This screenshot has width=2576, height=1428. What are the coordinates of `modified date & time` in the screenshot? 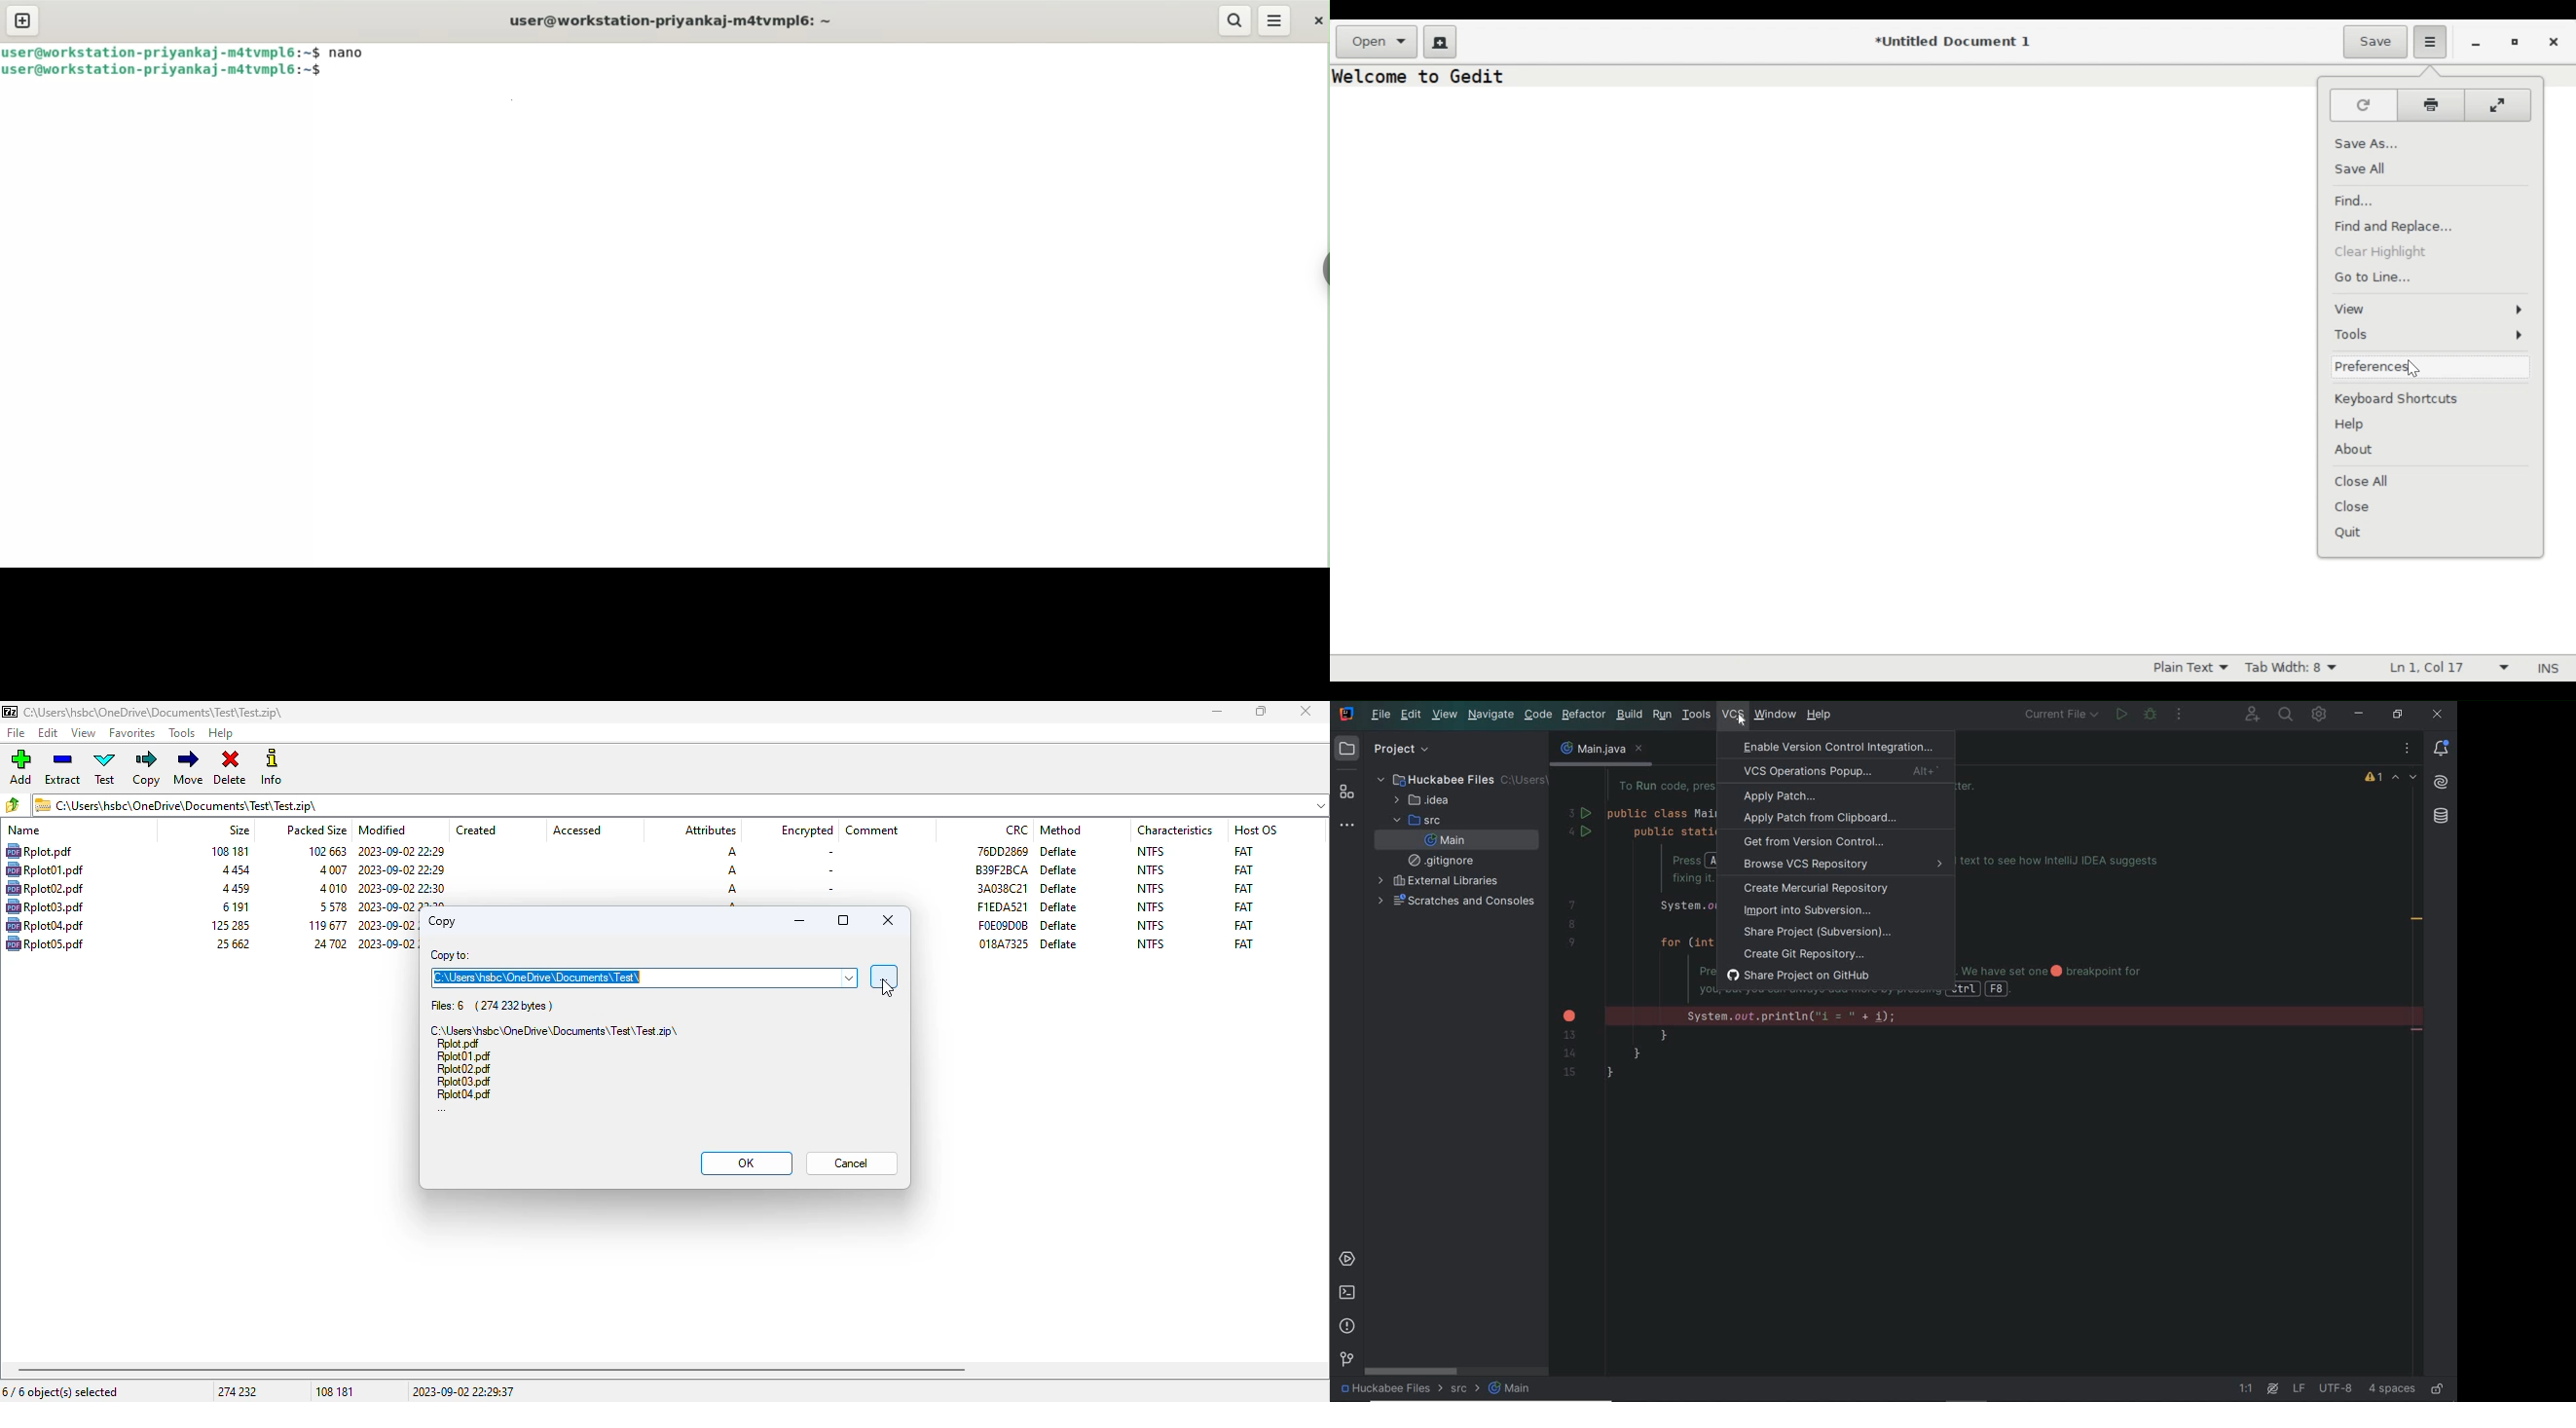 It's located at (402, 869).